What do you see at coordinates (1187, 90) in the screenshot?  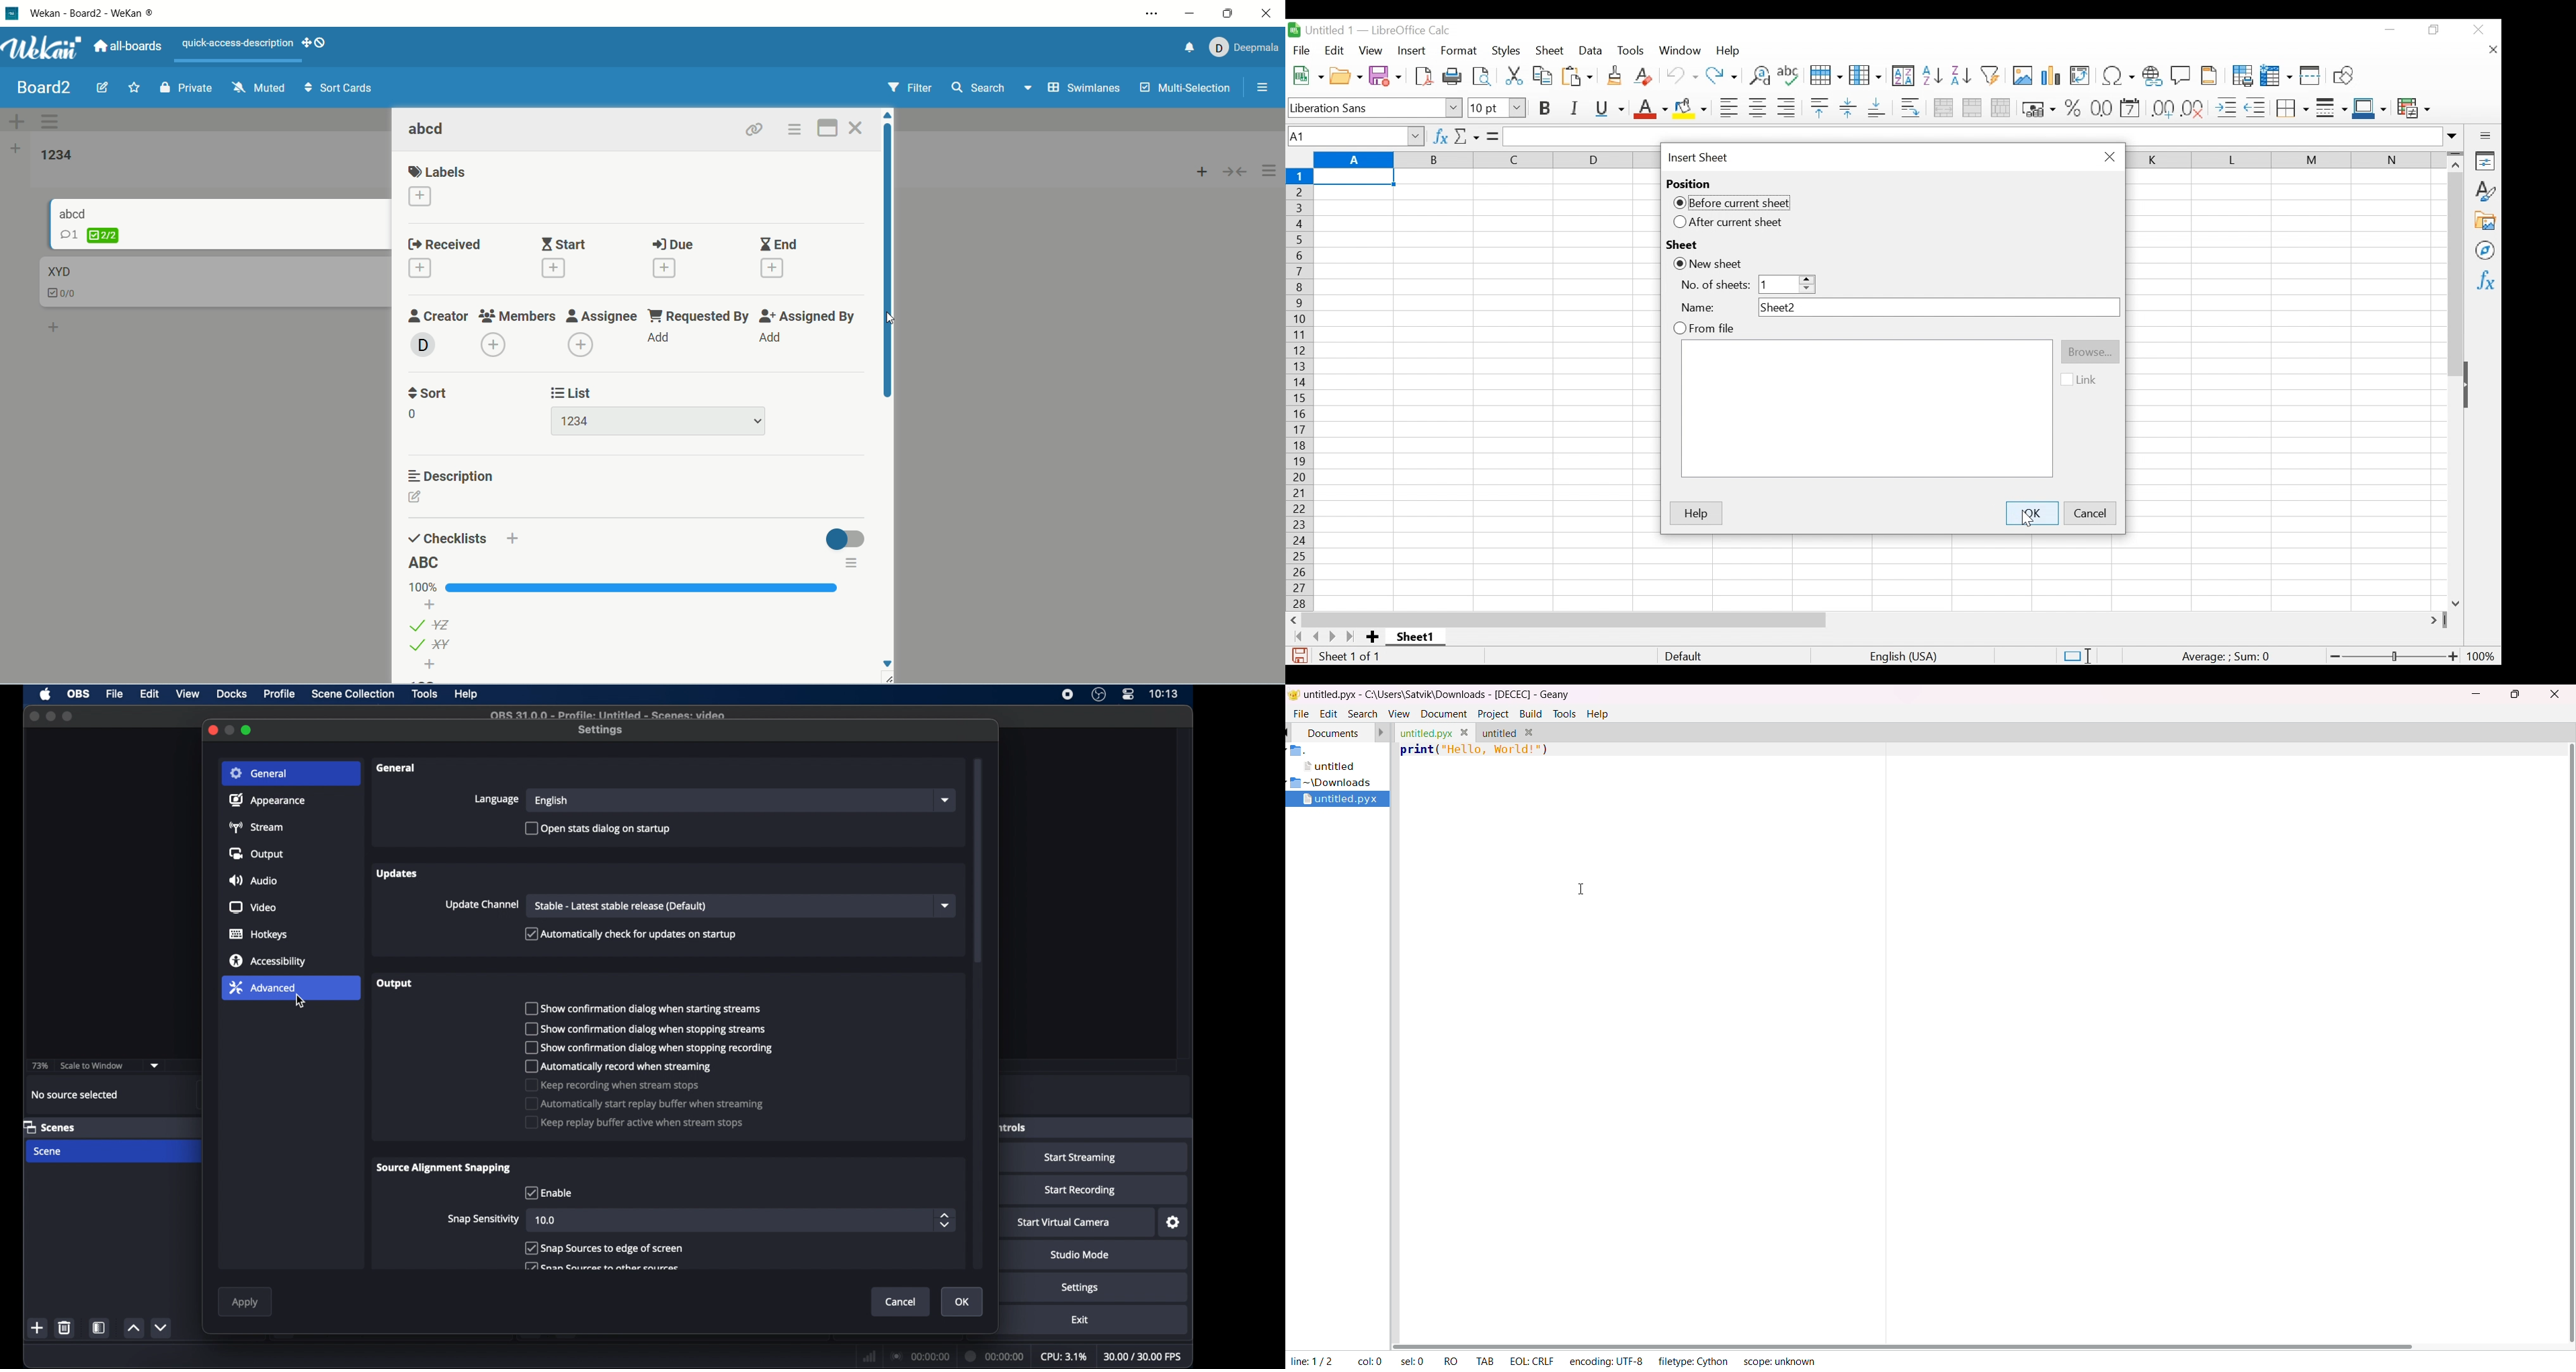 I see `multi-selection` at bounding box center [1187, 90].